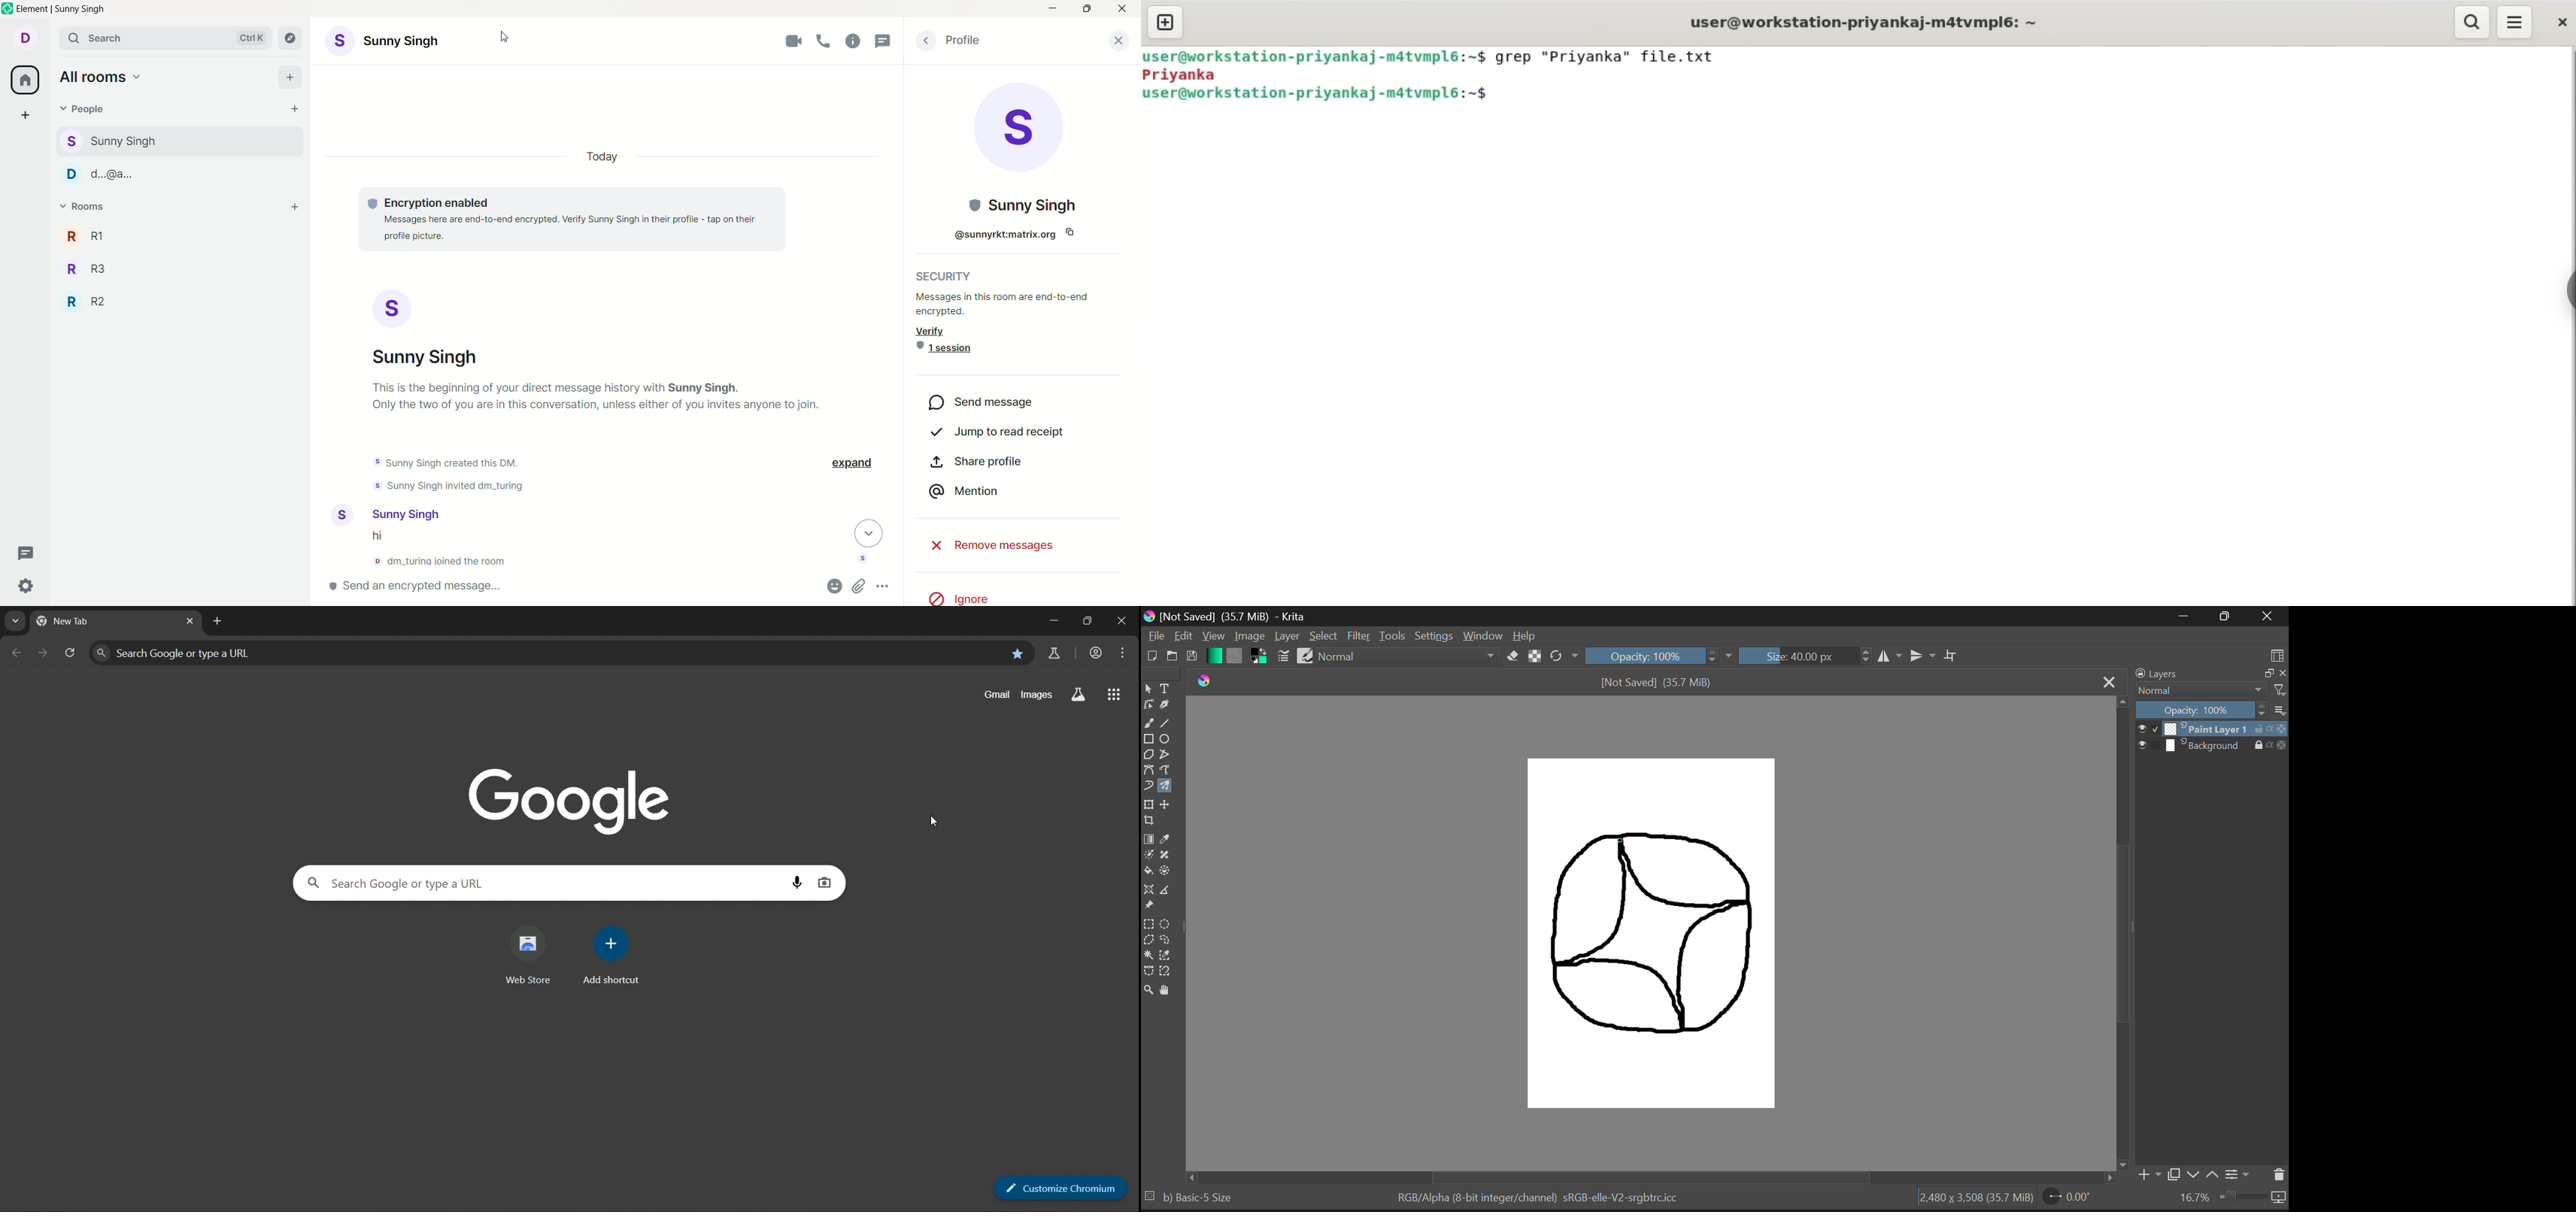 This screenshot has width=2576, height=1232. Describe the element at coordinates (1149, 956) in the screenshot. I see `Continuous Selection` at that location.